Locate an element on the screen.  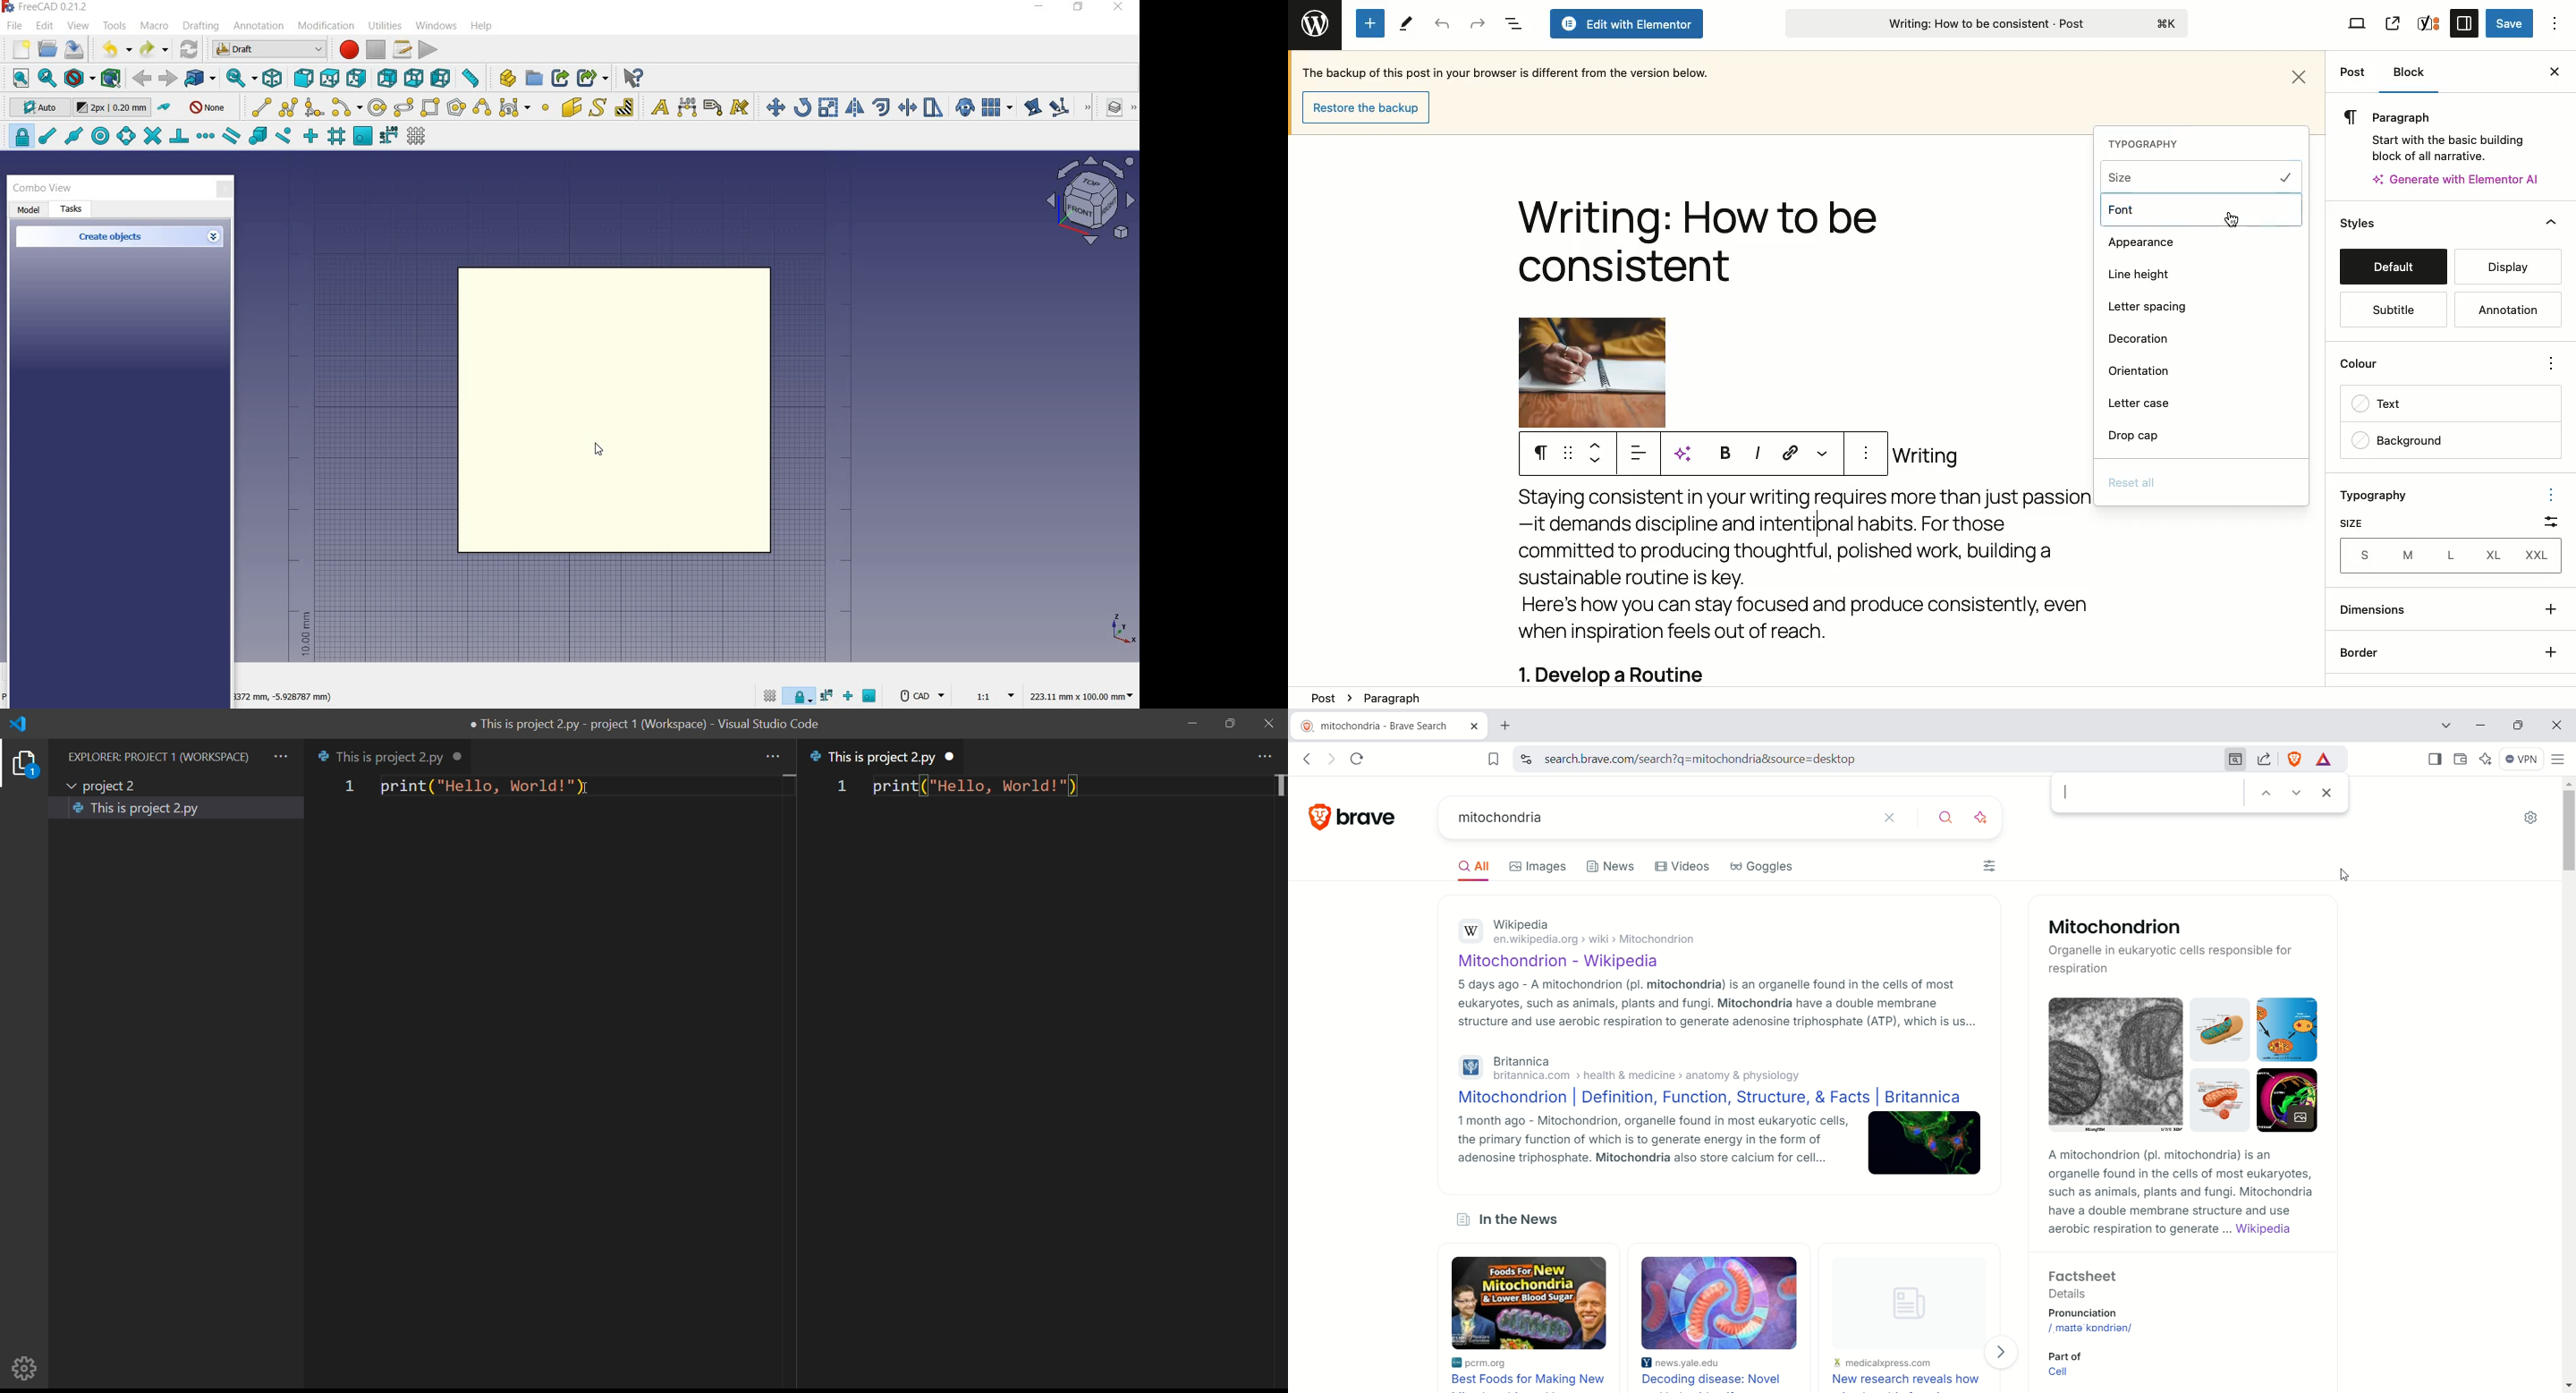
snapdimensions is located at coordinates (829, 696).